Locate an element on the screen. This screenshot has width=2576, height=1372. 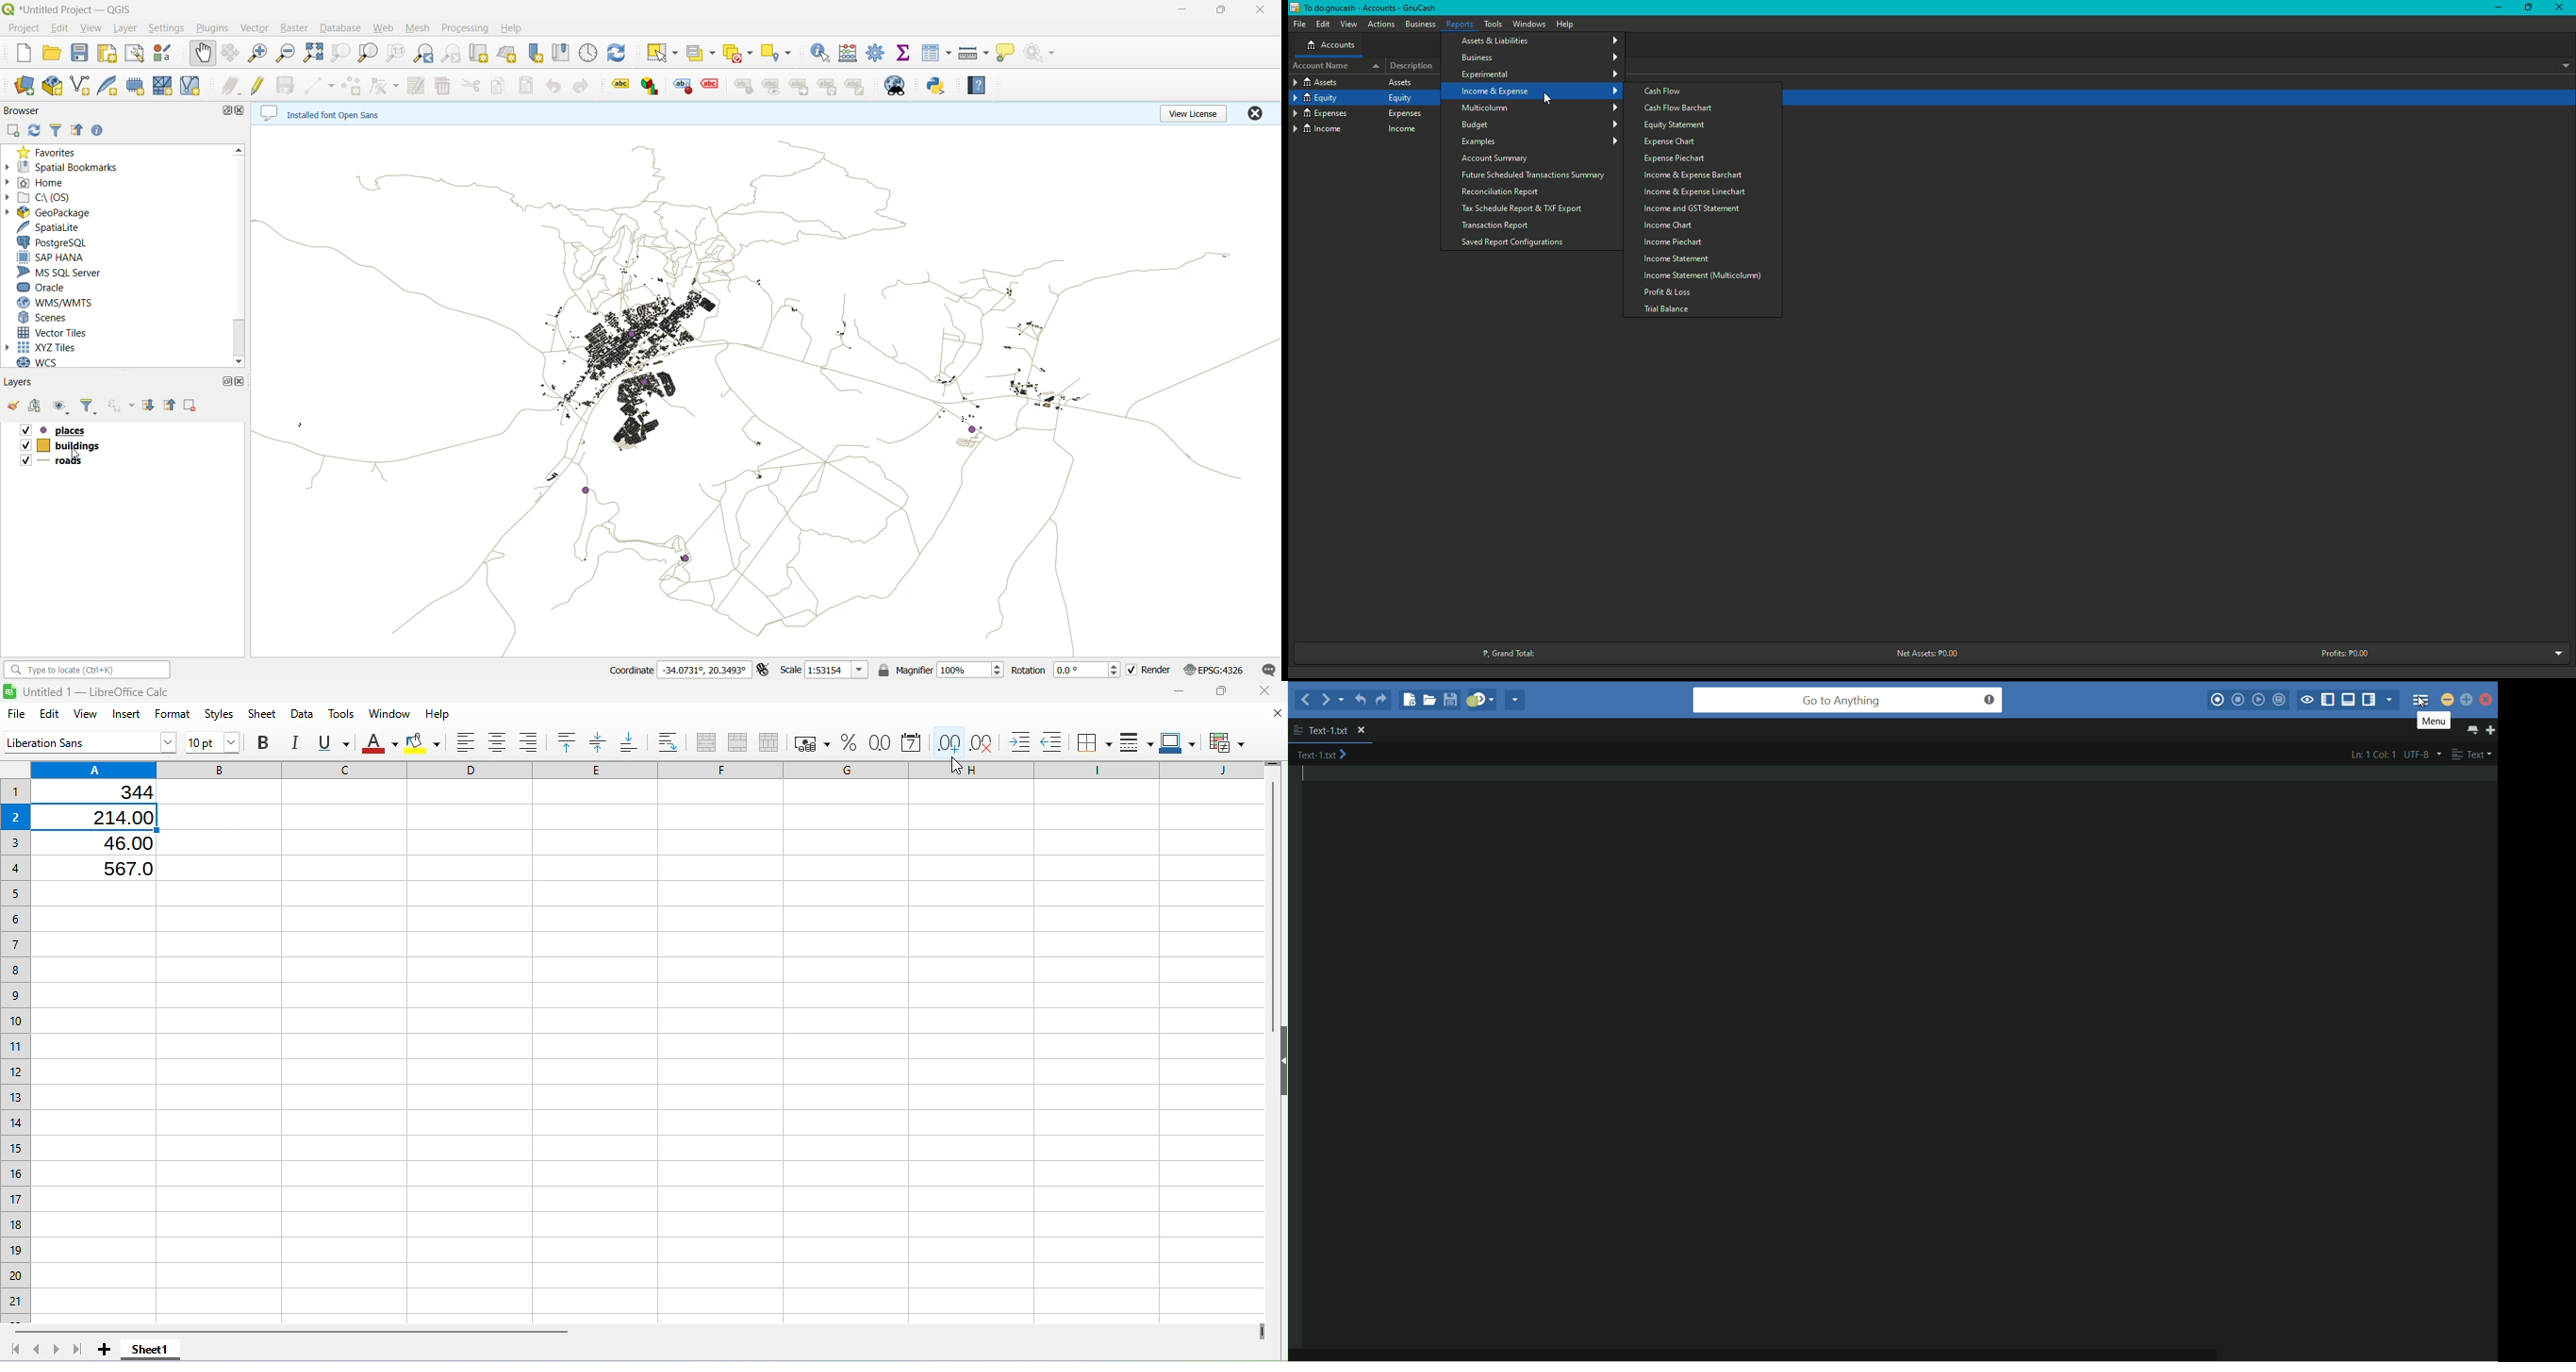
pan to selection is located at coordinates (232, 55).